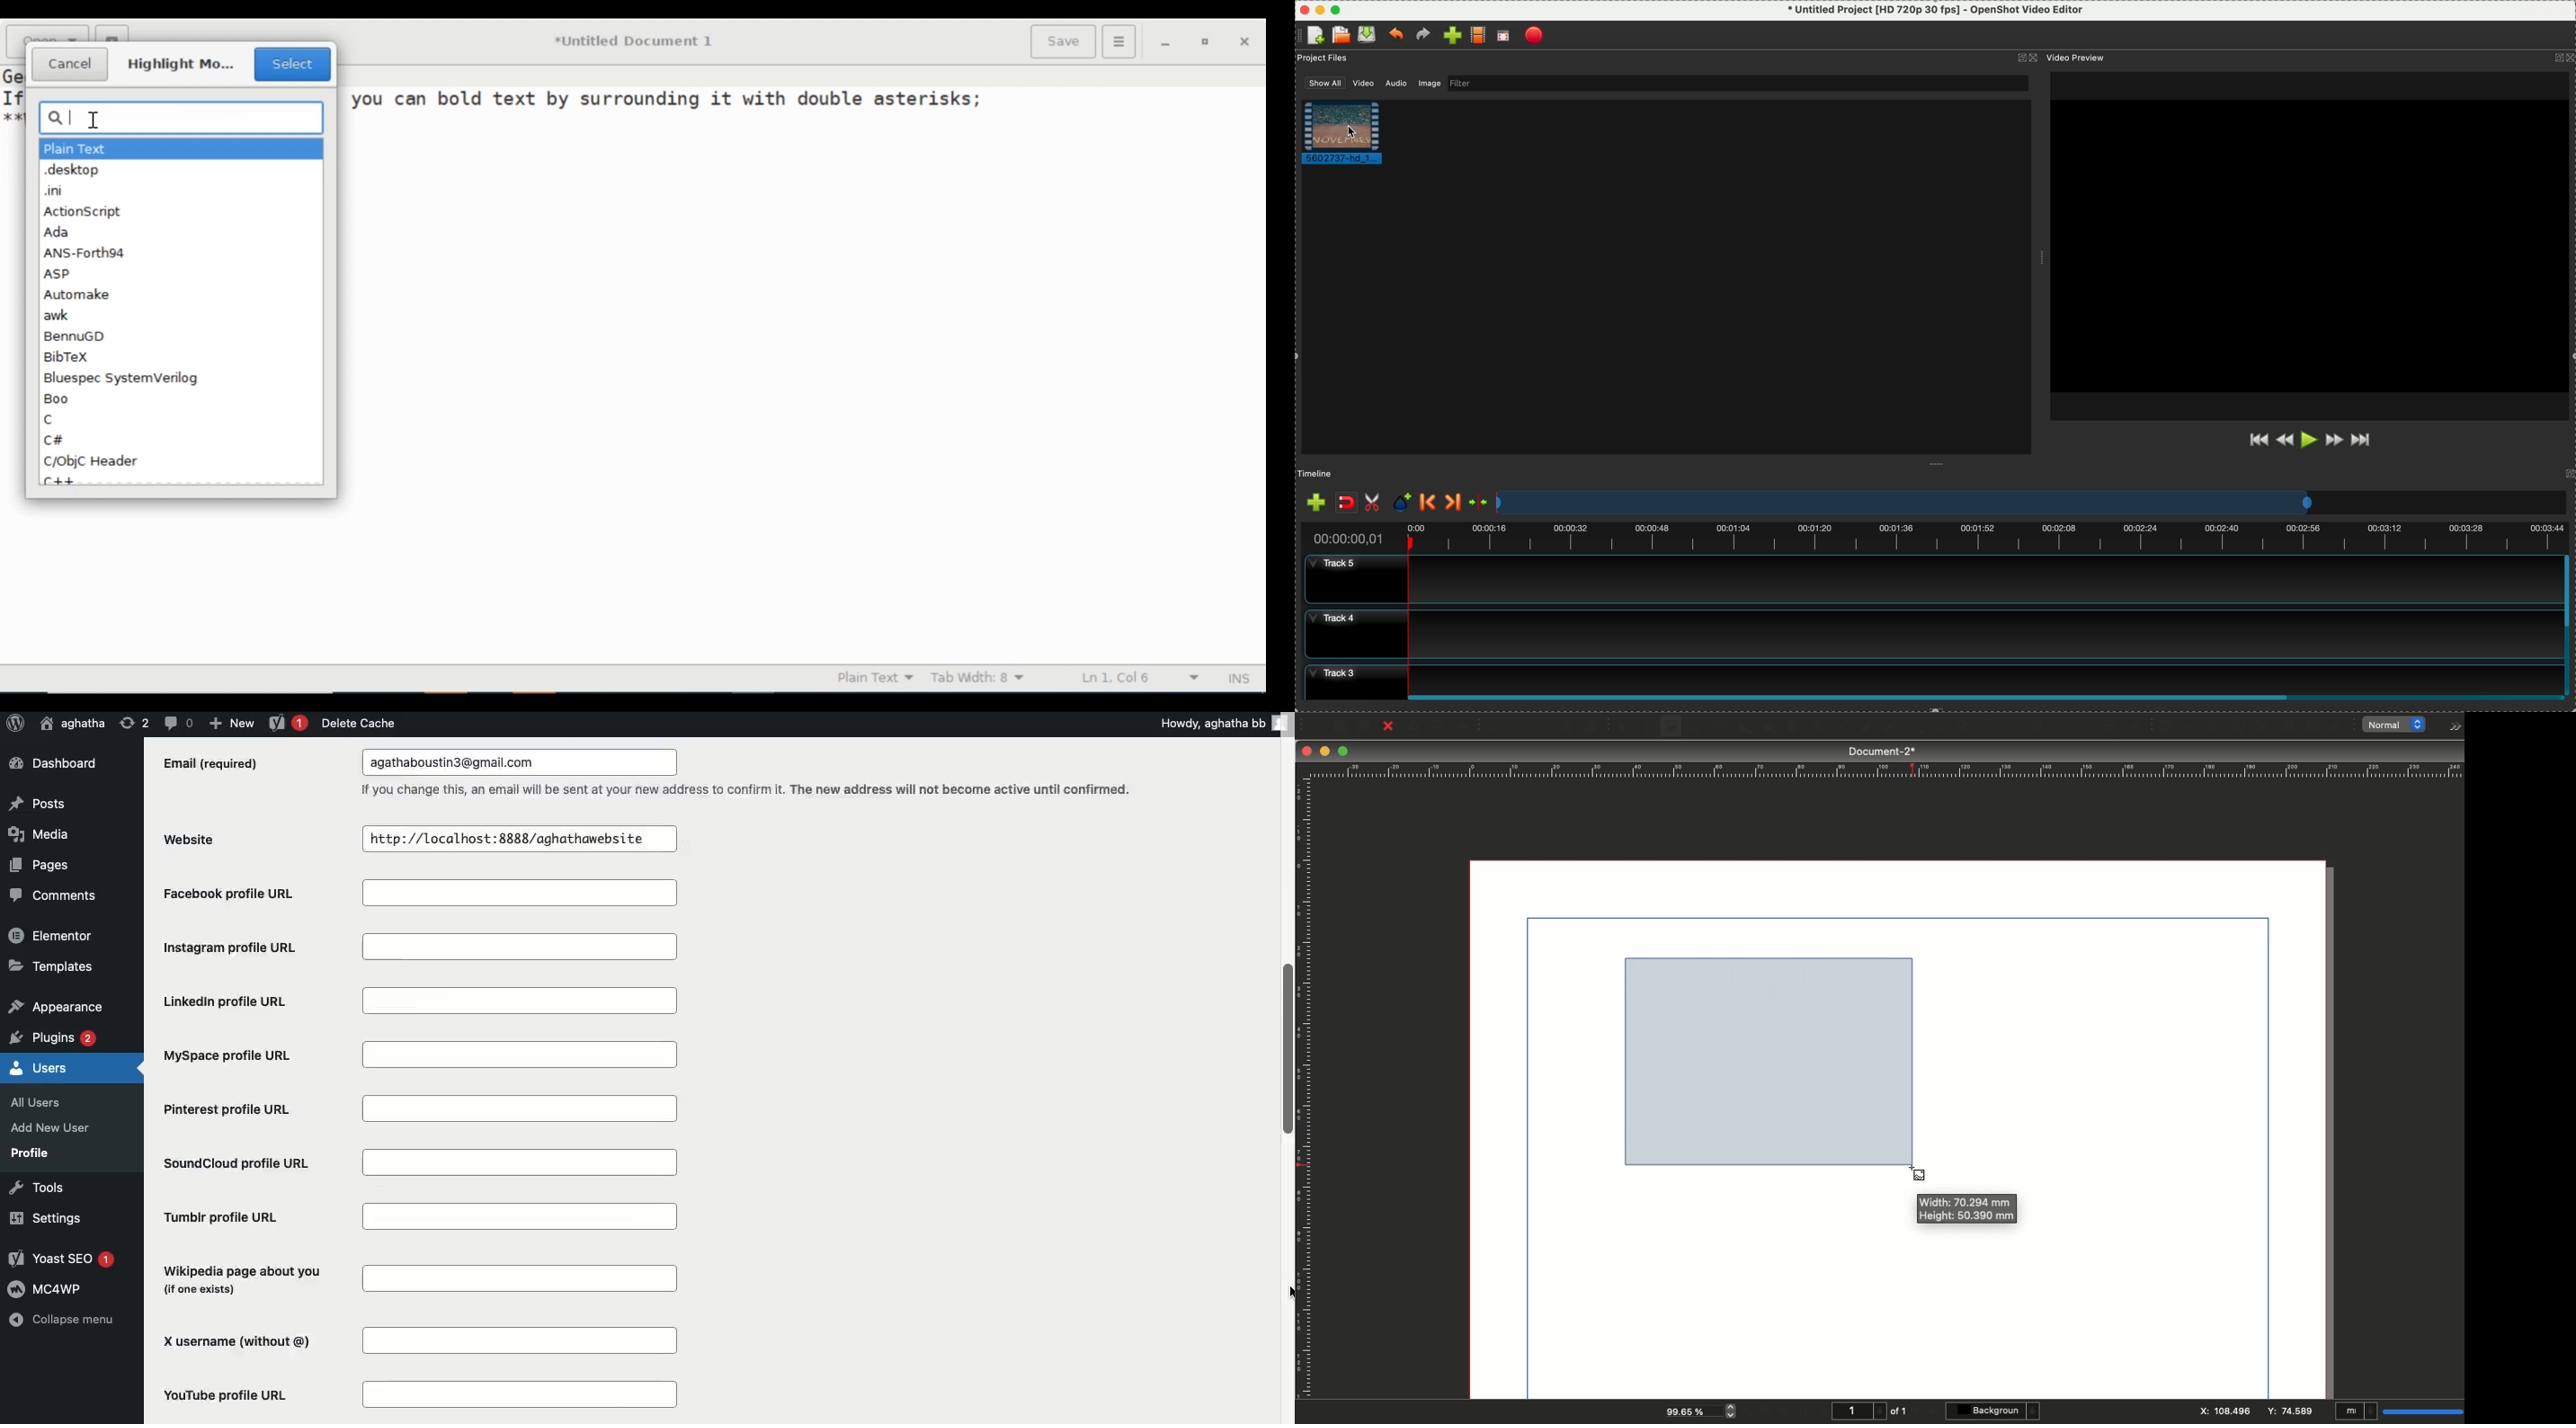 The height and width of the screenshot is (1428, 2576). Describe the element at coordinates (54, 896) in the screenshot. I see `Comments` at that location.